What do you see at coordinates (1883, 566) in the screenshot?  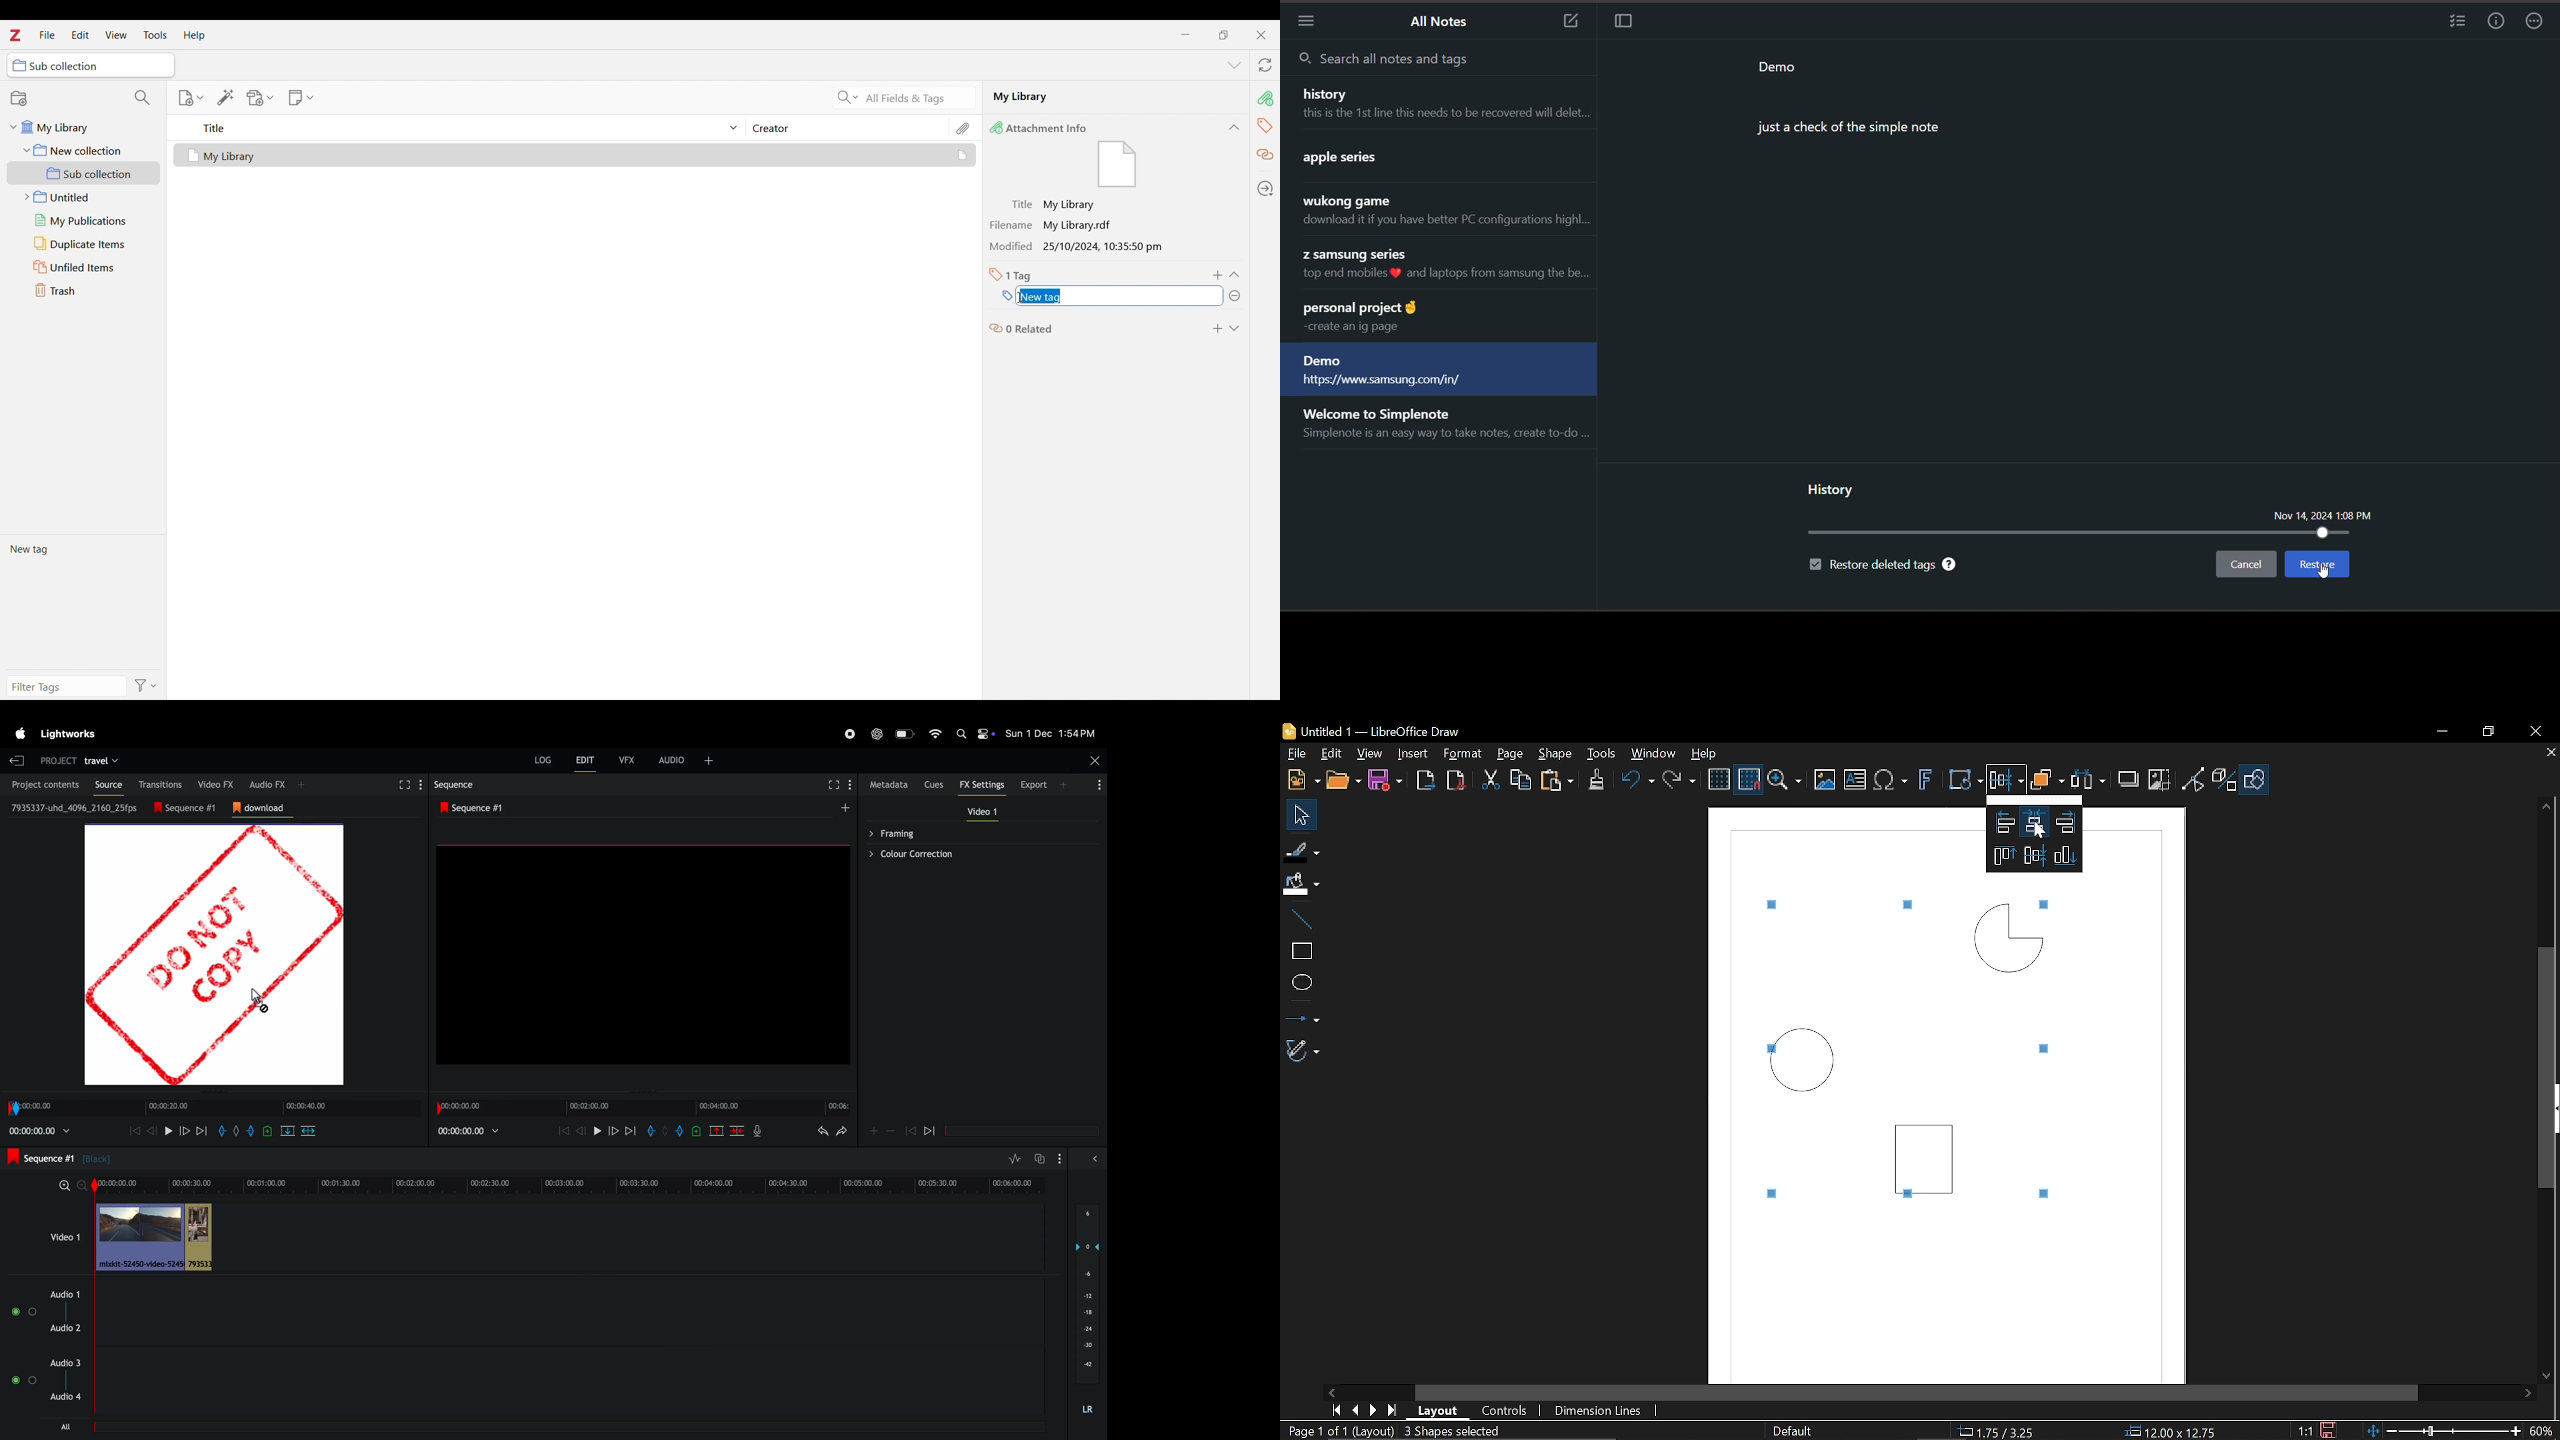 I see `restore deleted tags` at bounding box center [1883, 566].